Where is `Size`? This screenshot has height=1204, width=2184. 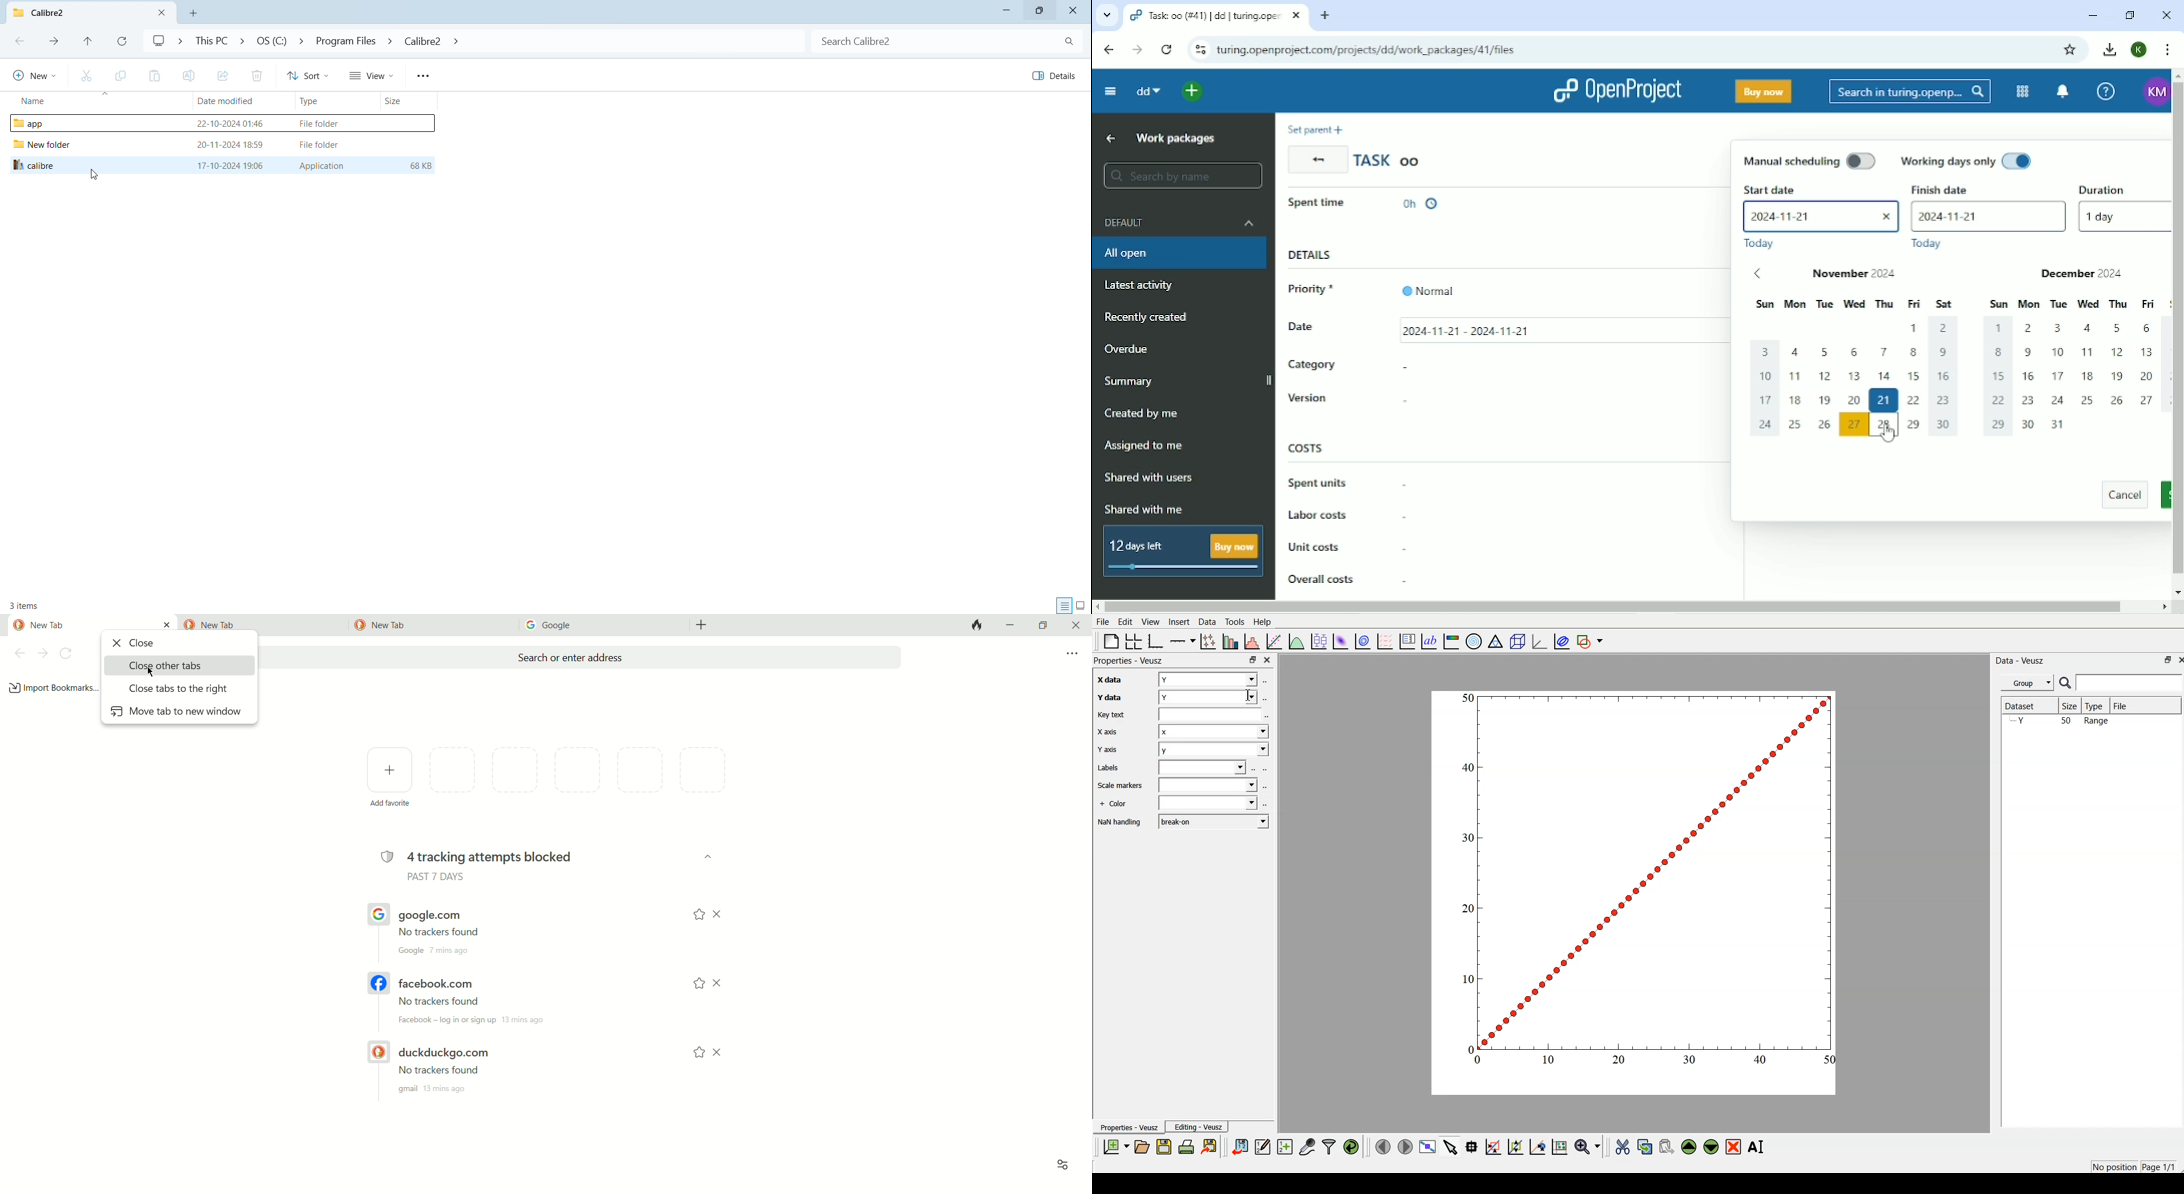
Size is located at coordinates (2072, 706).